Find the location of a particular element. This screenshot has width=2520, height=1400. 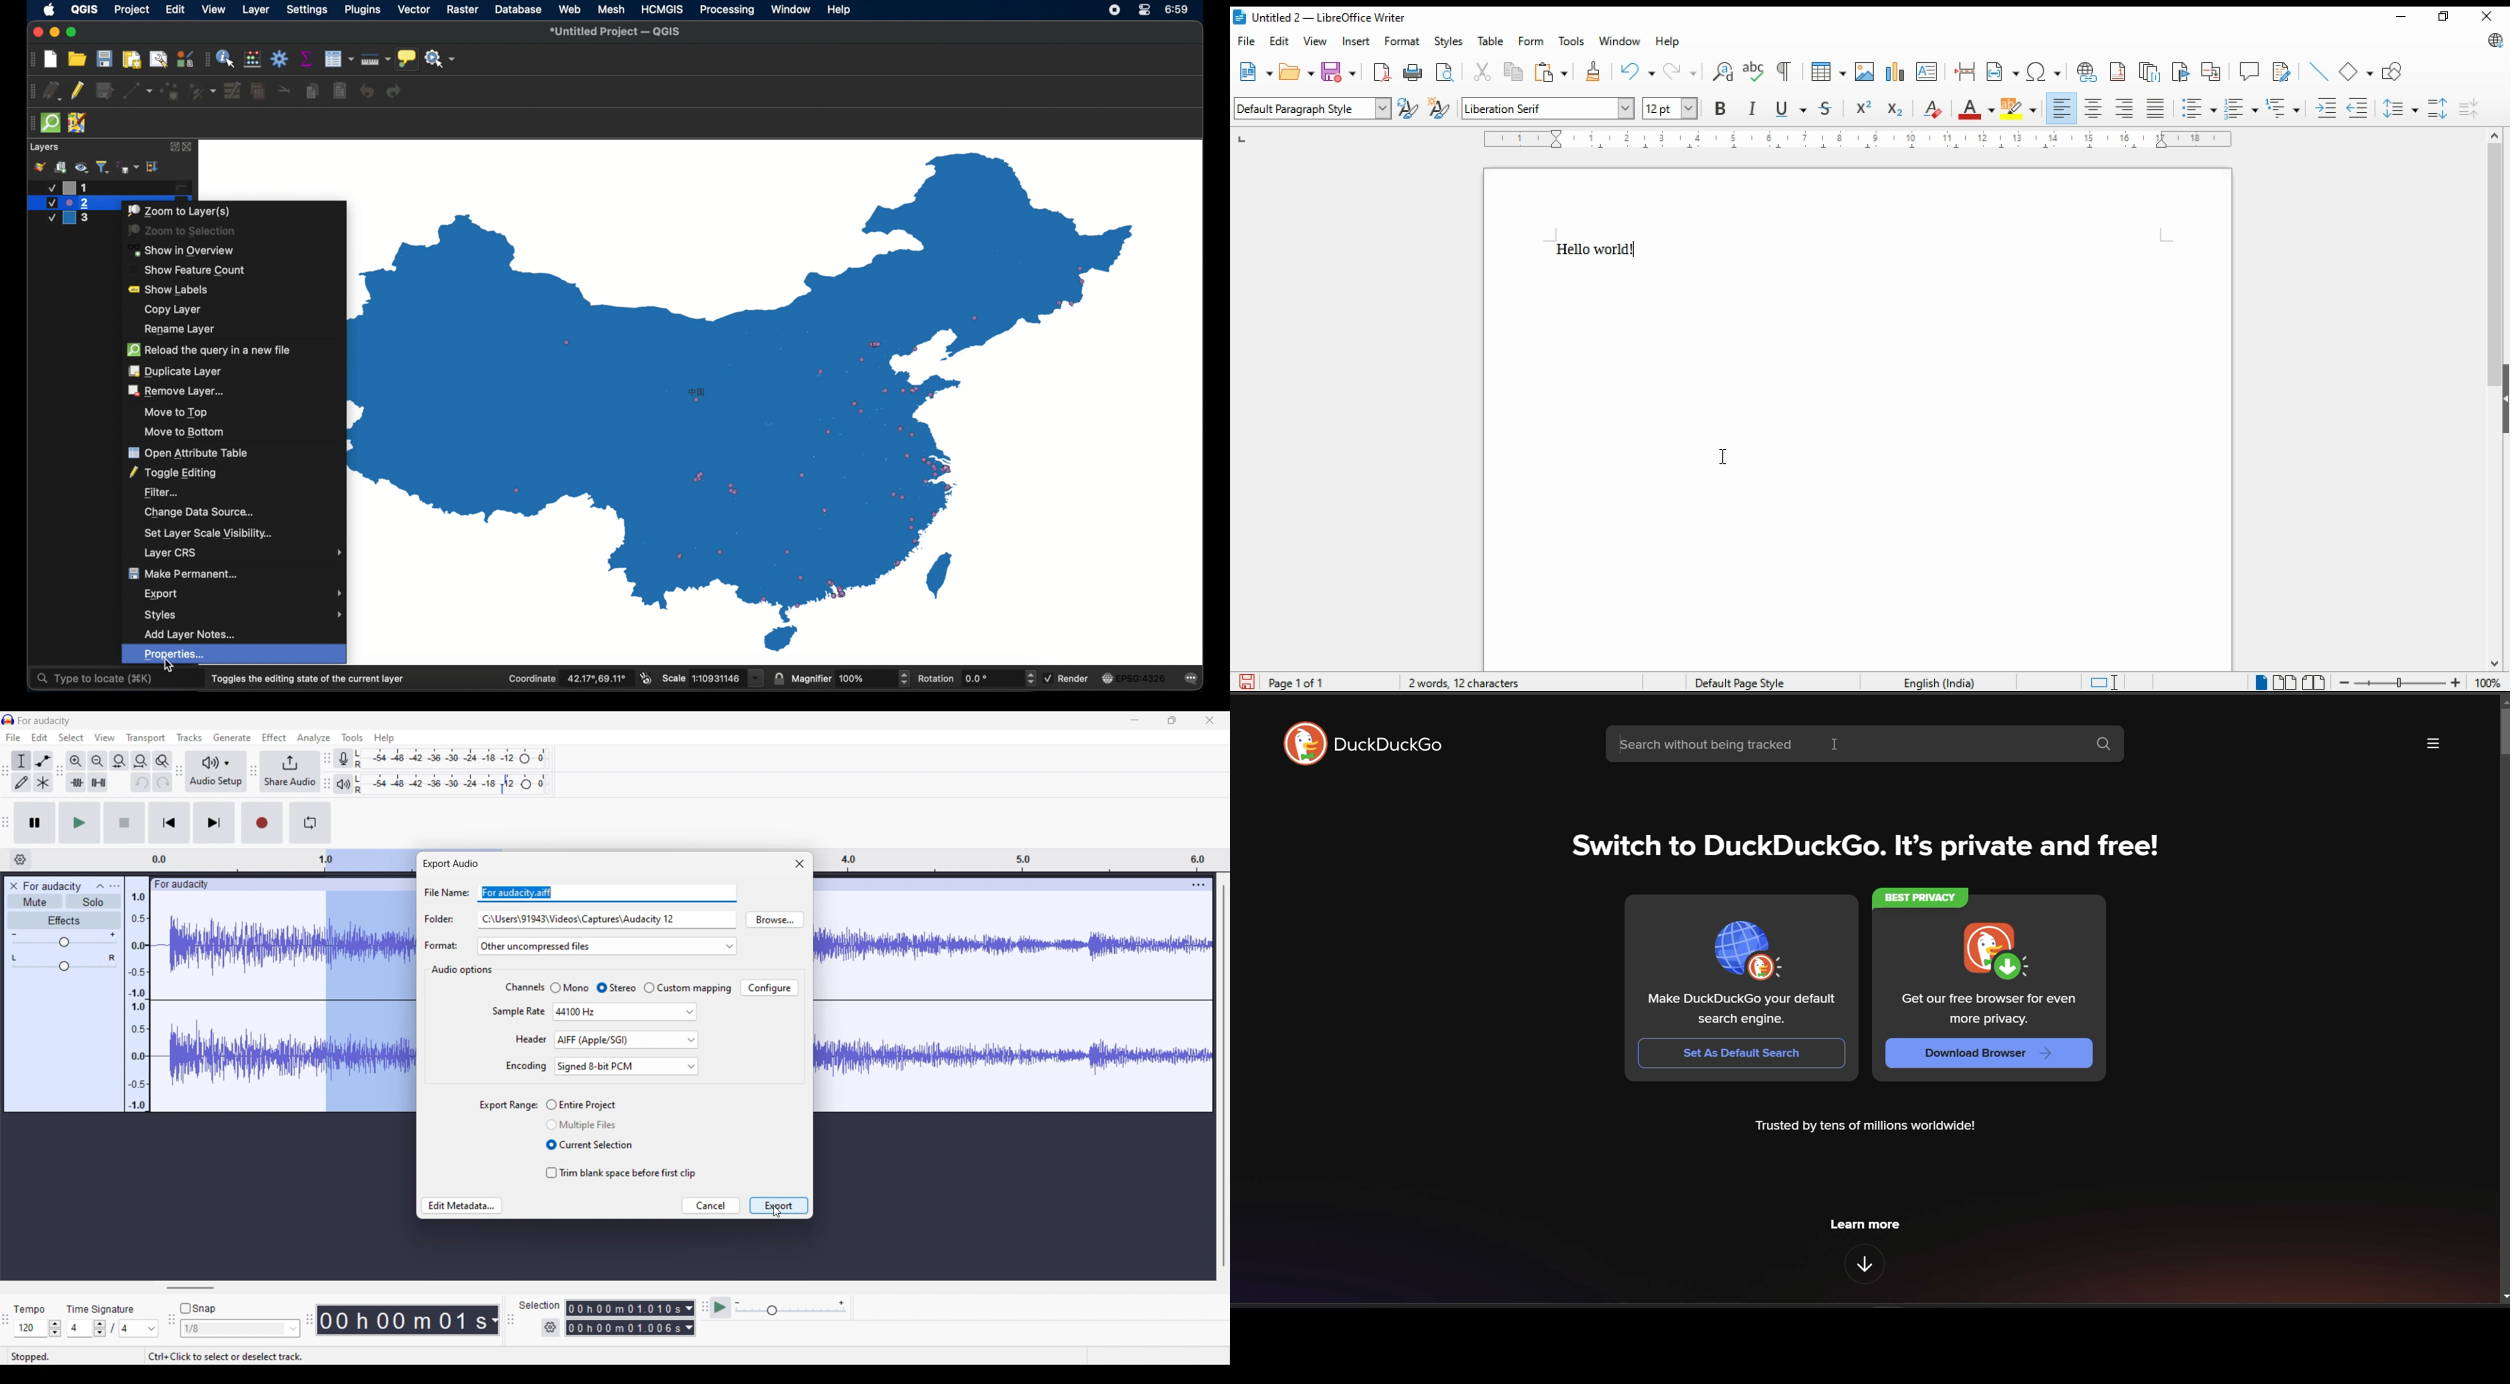

Minimize is located at coordinates (1135, 720).